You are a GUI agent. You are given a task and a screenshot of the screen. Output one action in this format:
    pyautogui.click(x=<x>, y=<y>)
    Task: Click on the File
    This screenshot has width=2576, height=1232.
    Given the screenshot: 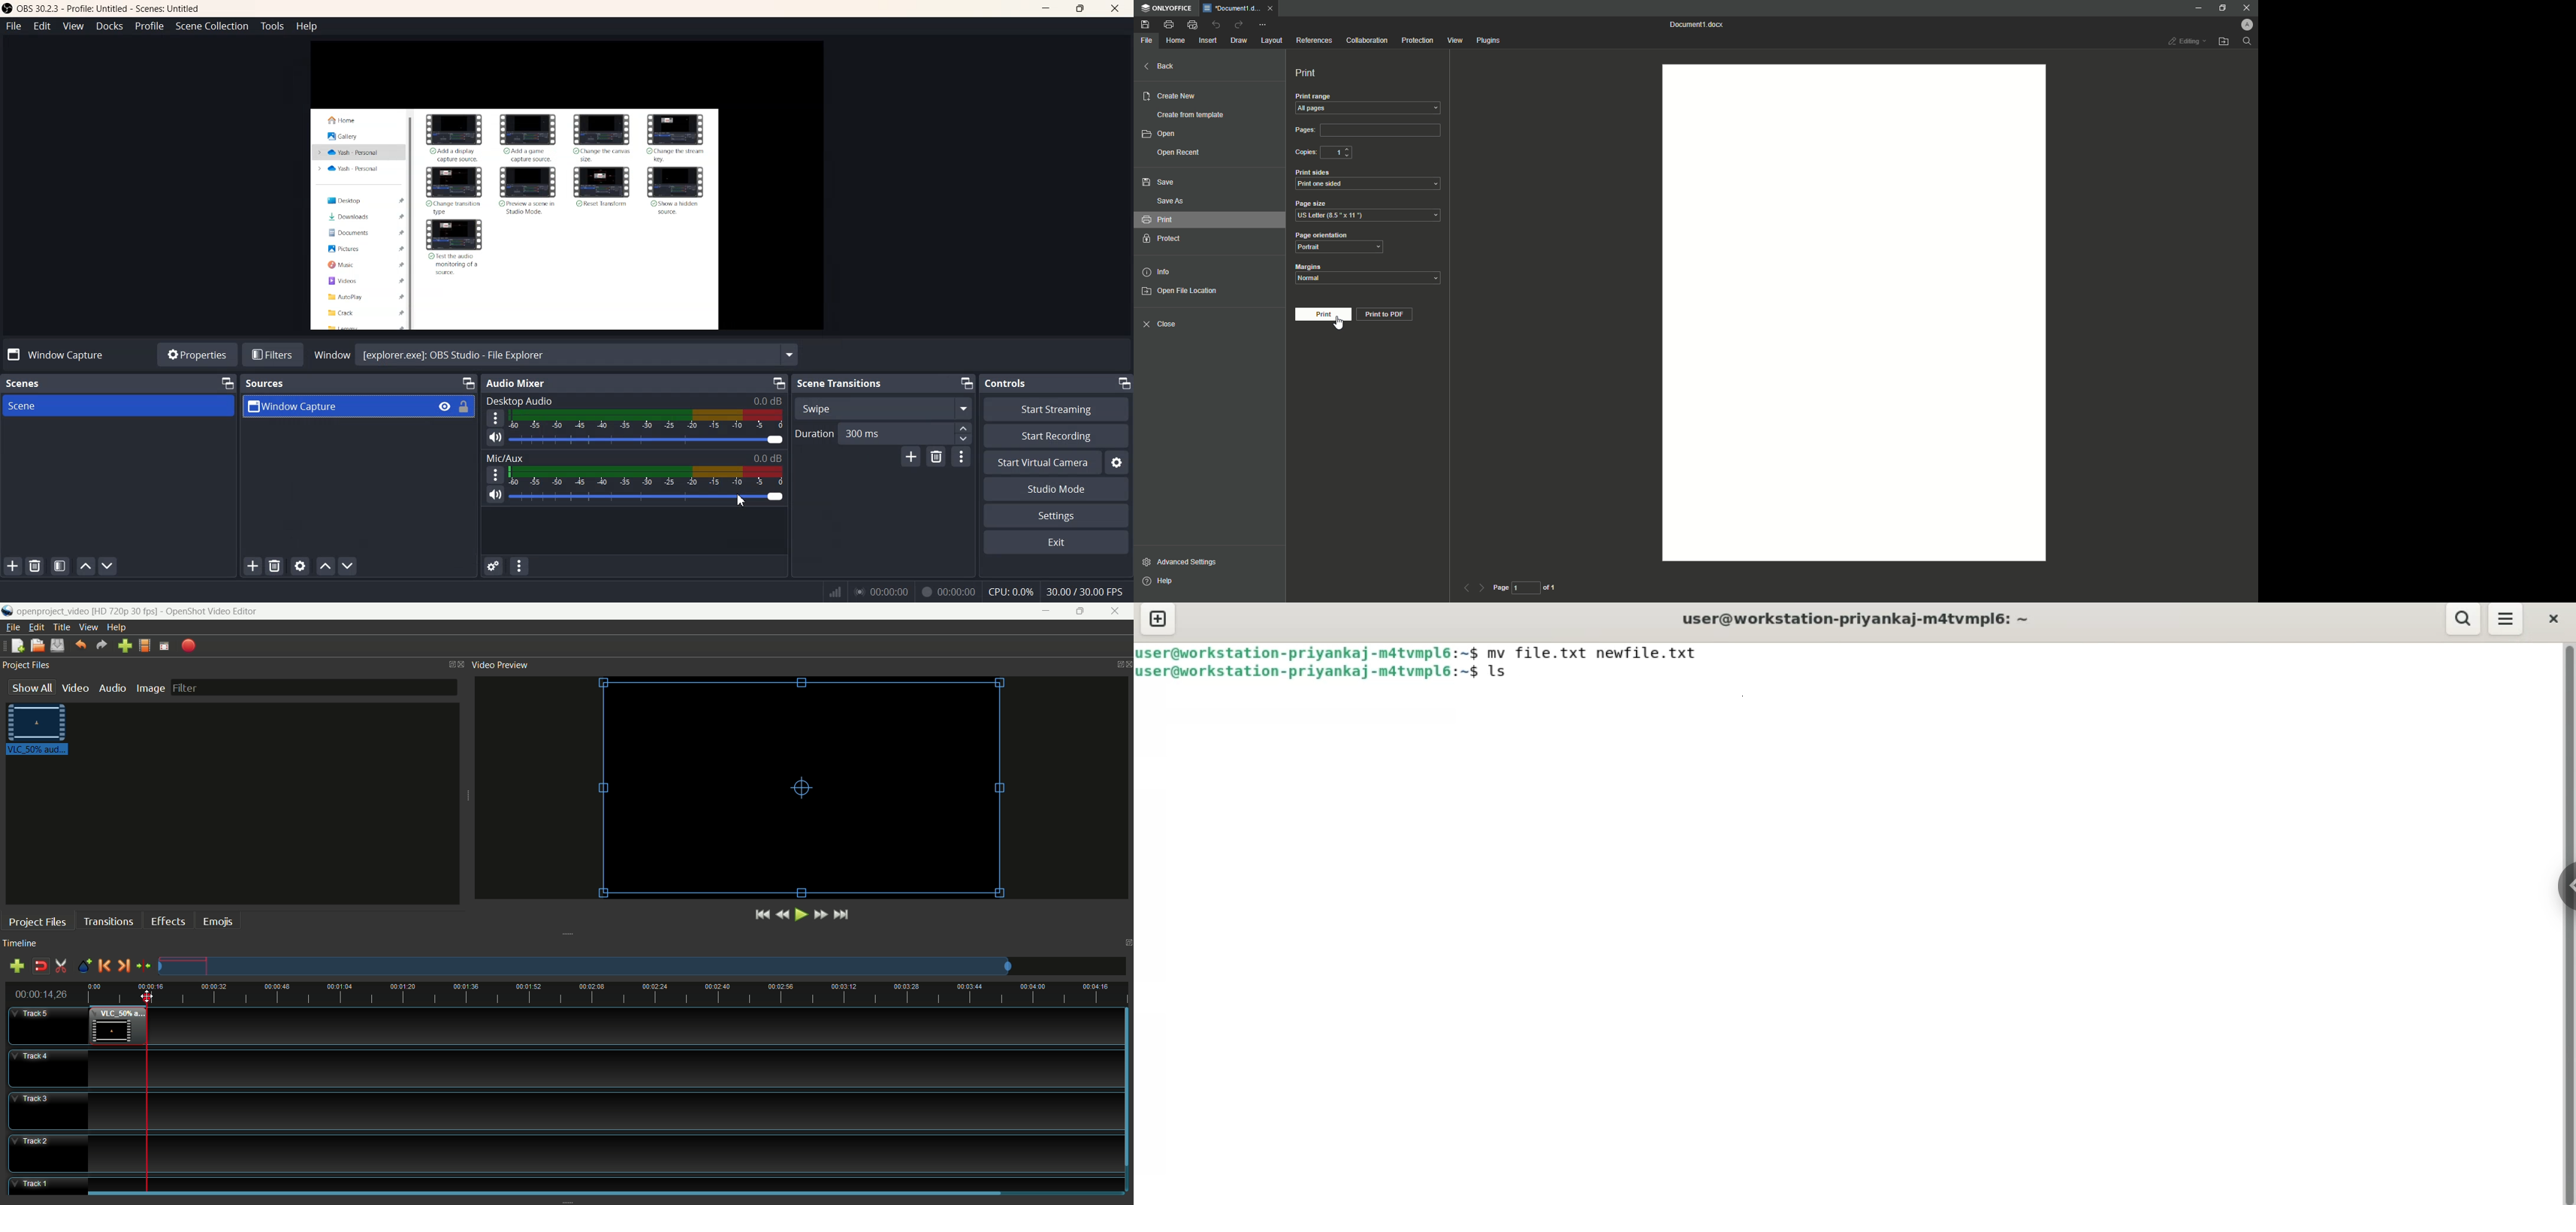 What is the action you would take?
    pyautogui.click(x=1148, y=39)
    